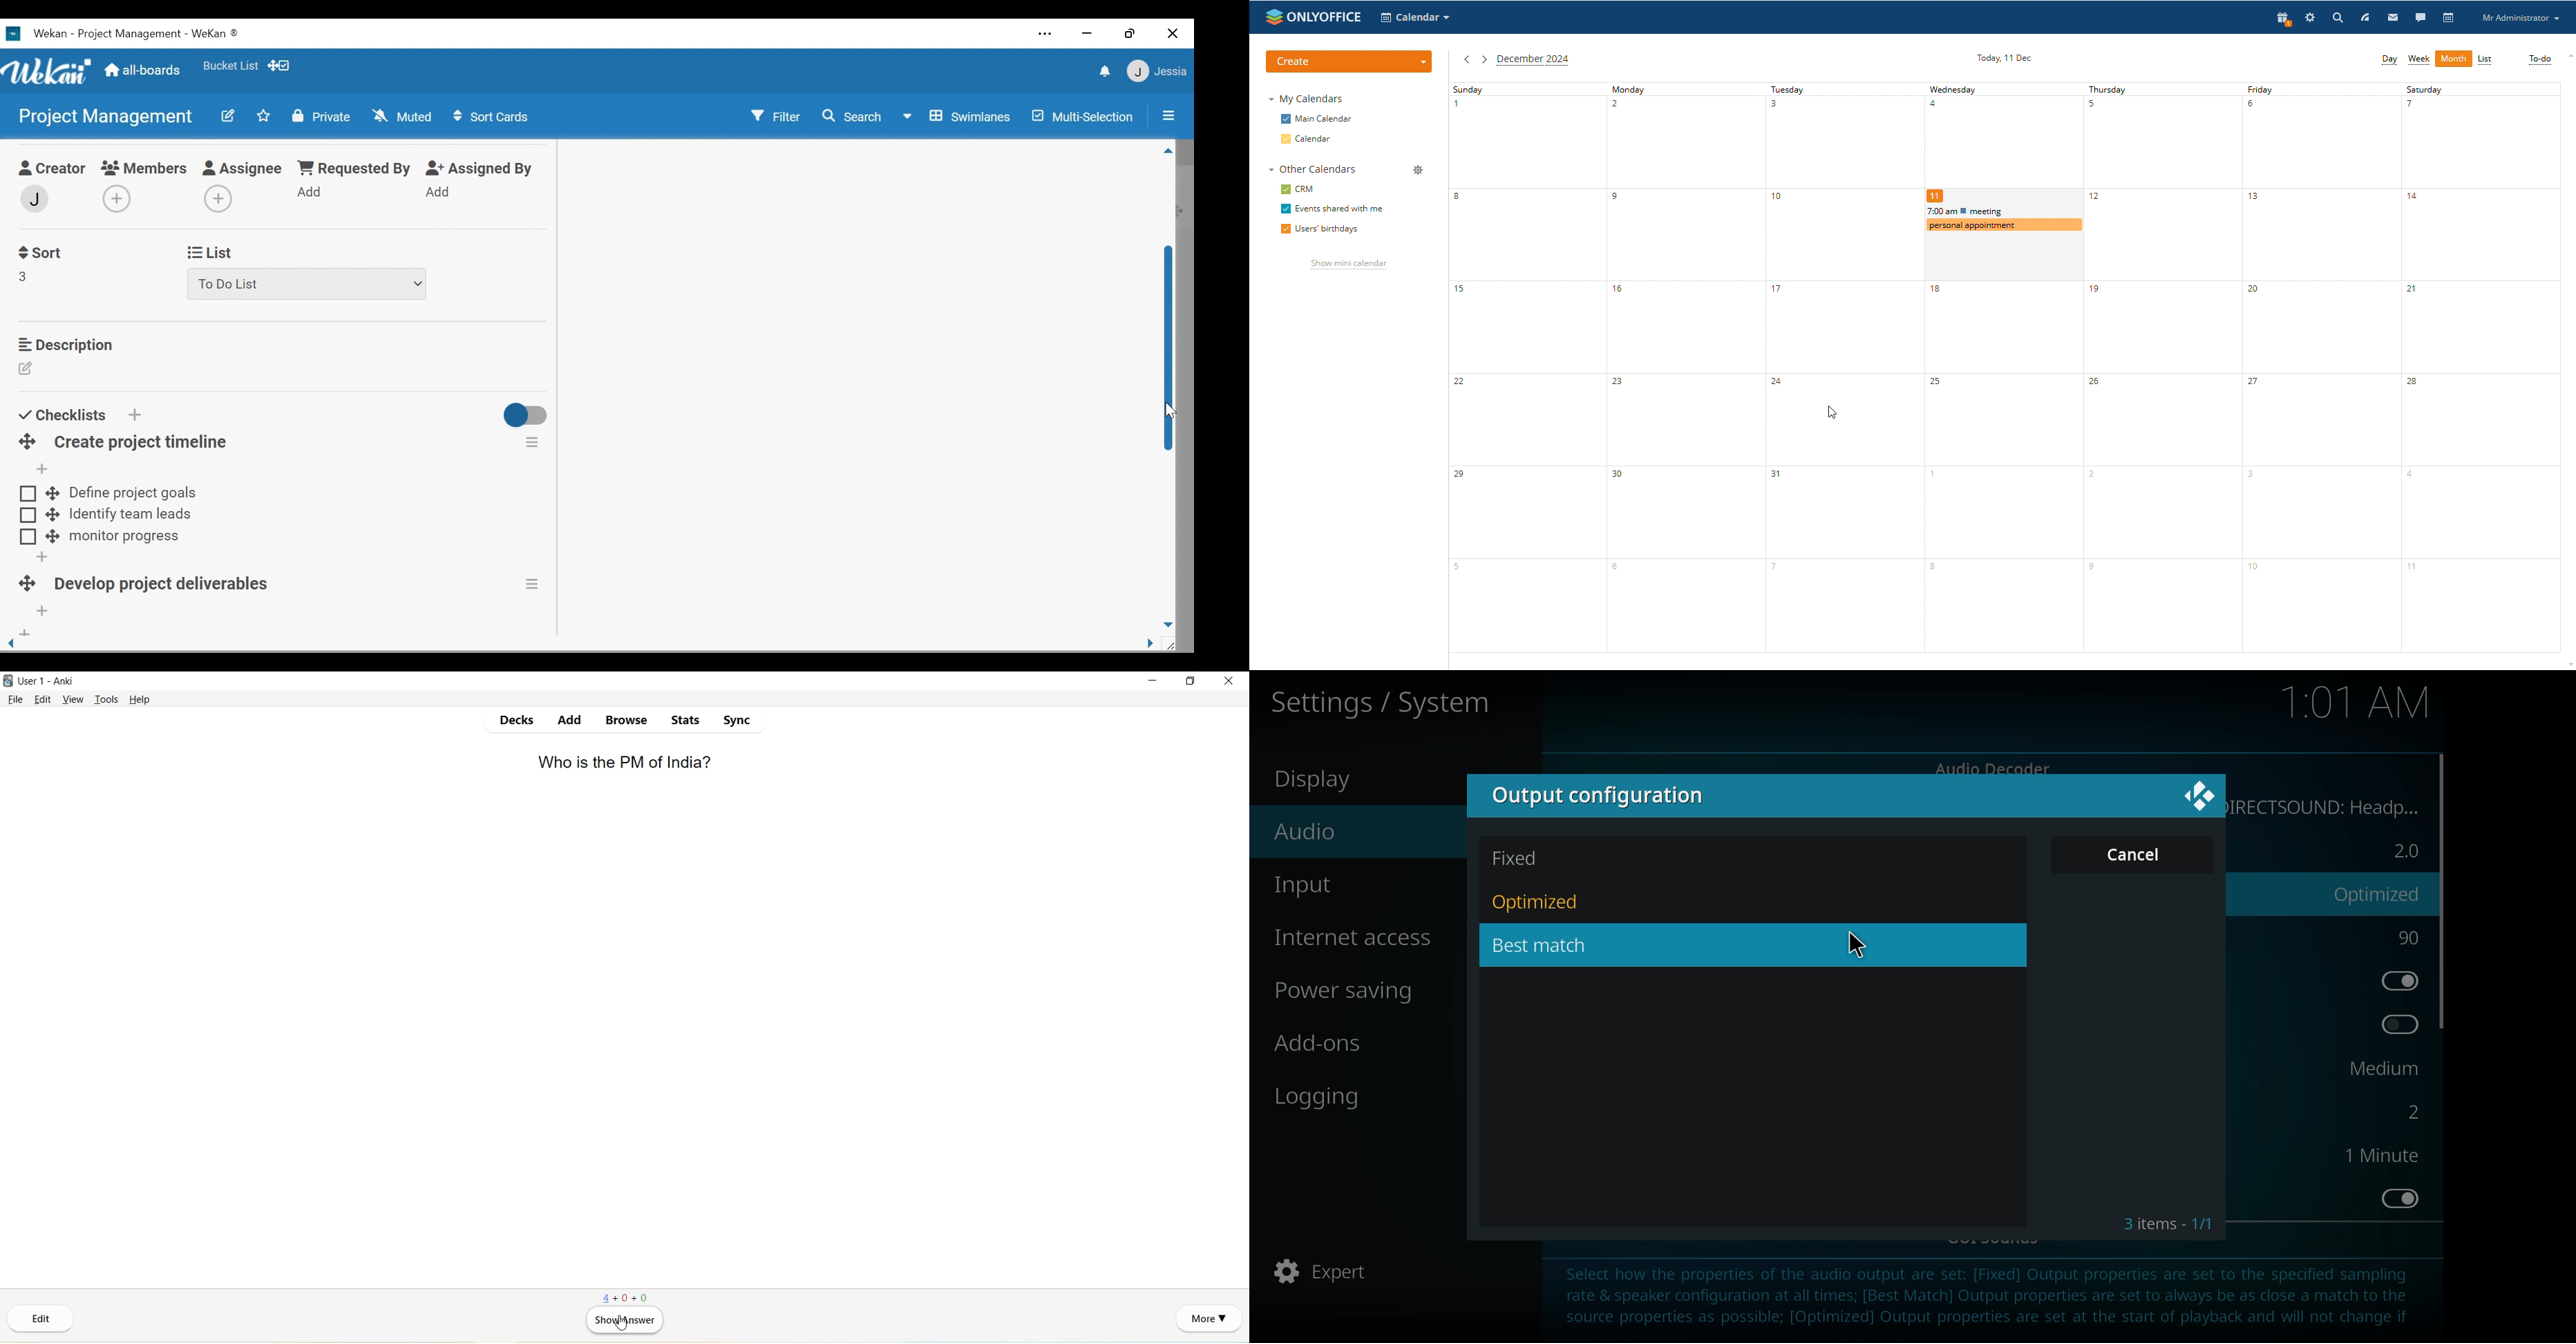 The width and height of the screenshot is (2576, 1344). I want to click on settings/system, so click(1397, 706).